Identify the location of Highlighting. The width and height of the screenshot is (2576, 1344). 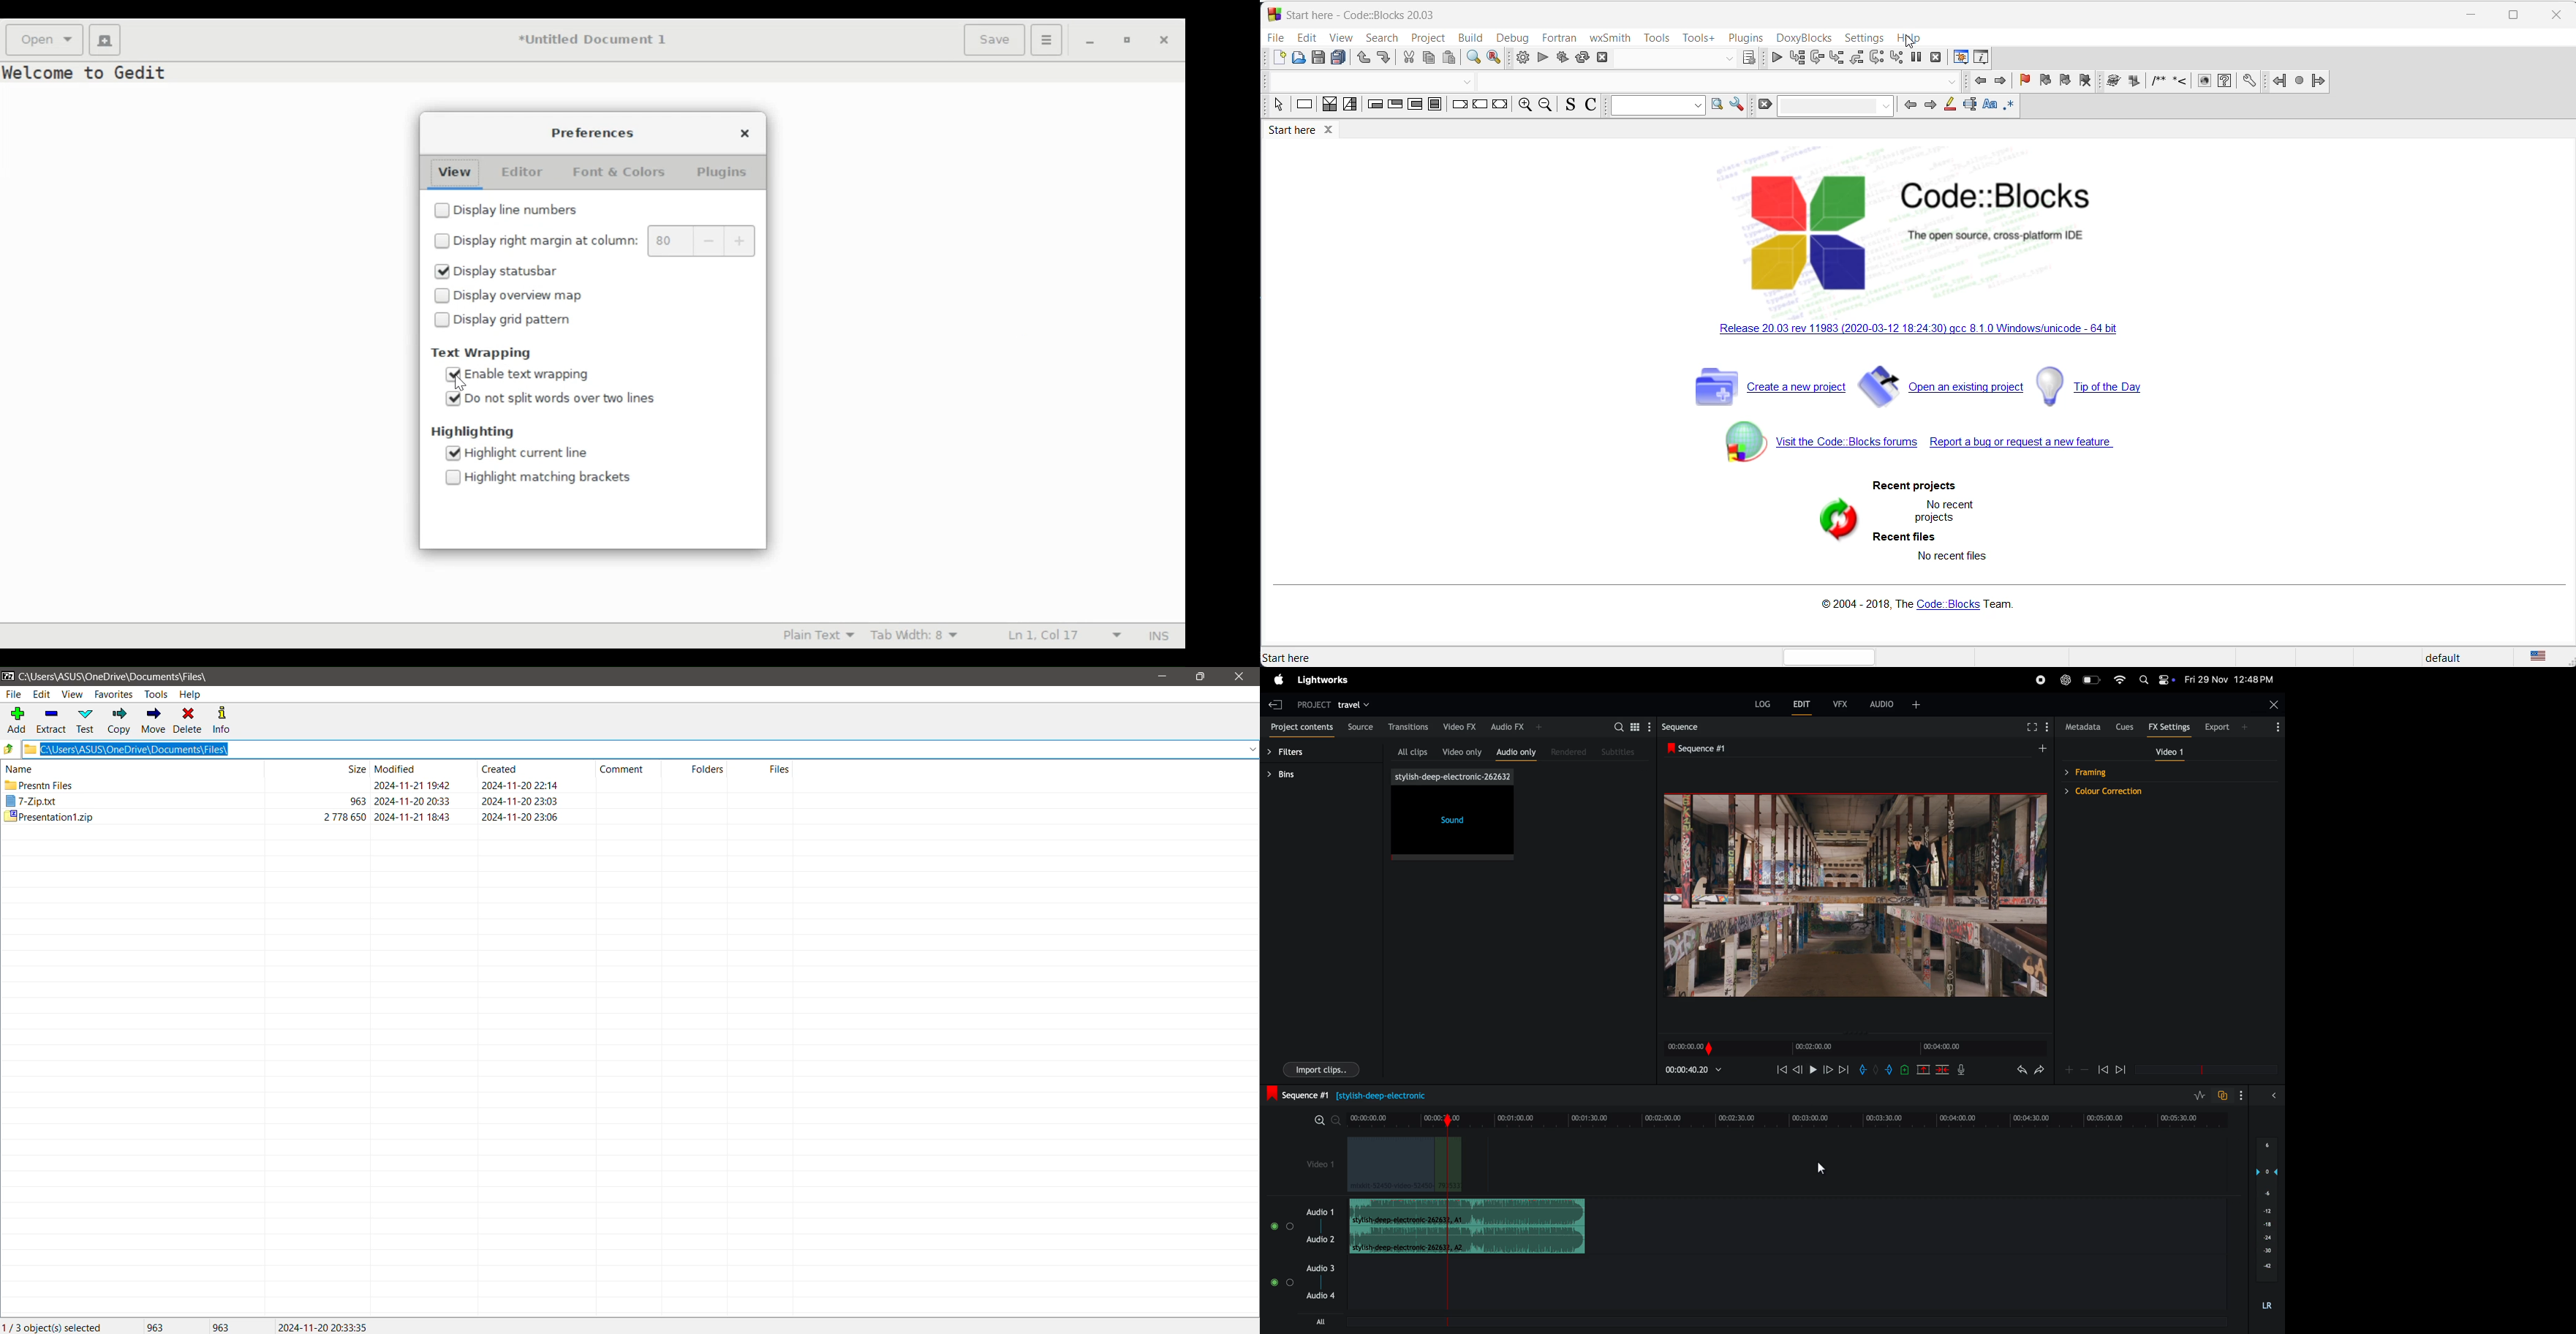
(472, 432).